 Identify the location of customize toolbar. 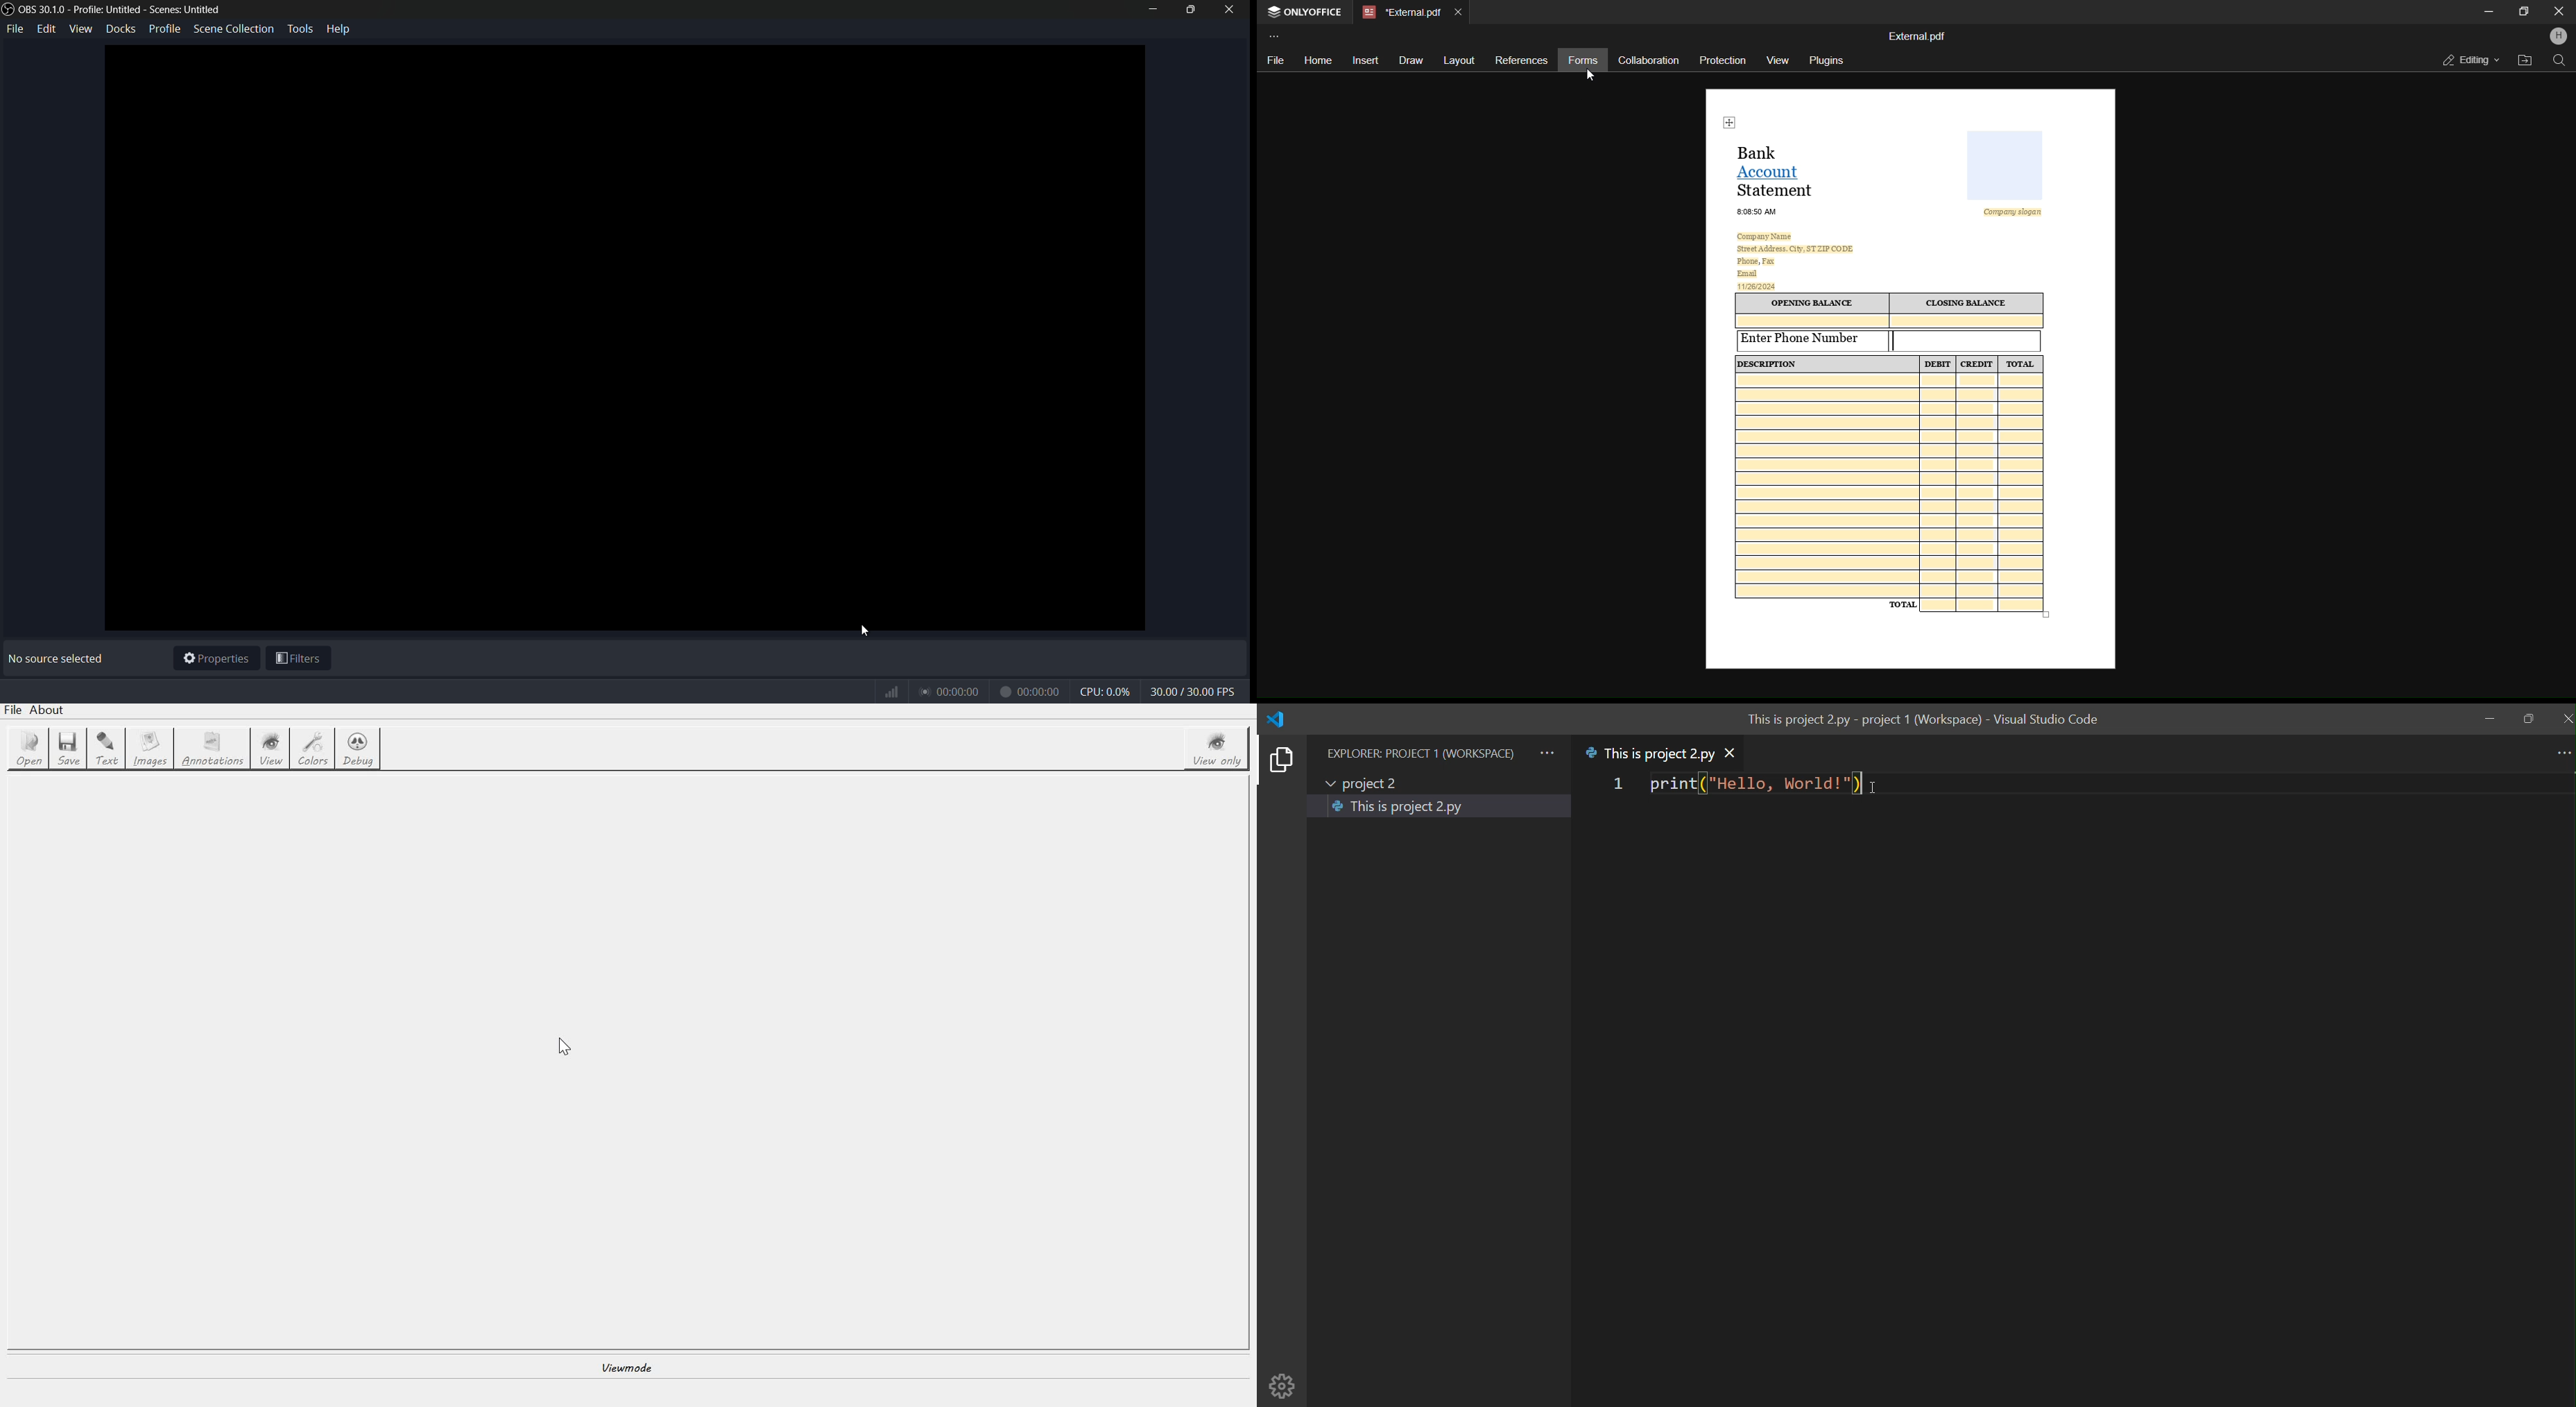
(1277, 34).